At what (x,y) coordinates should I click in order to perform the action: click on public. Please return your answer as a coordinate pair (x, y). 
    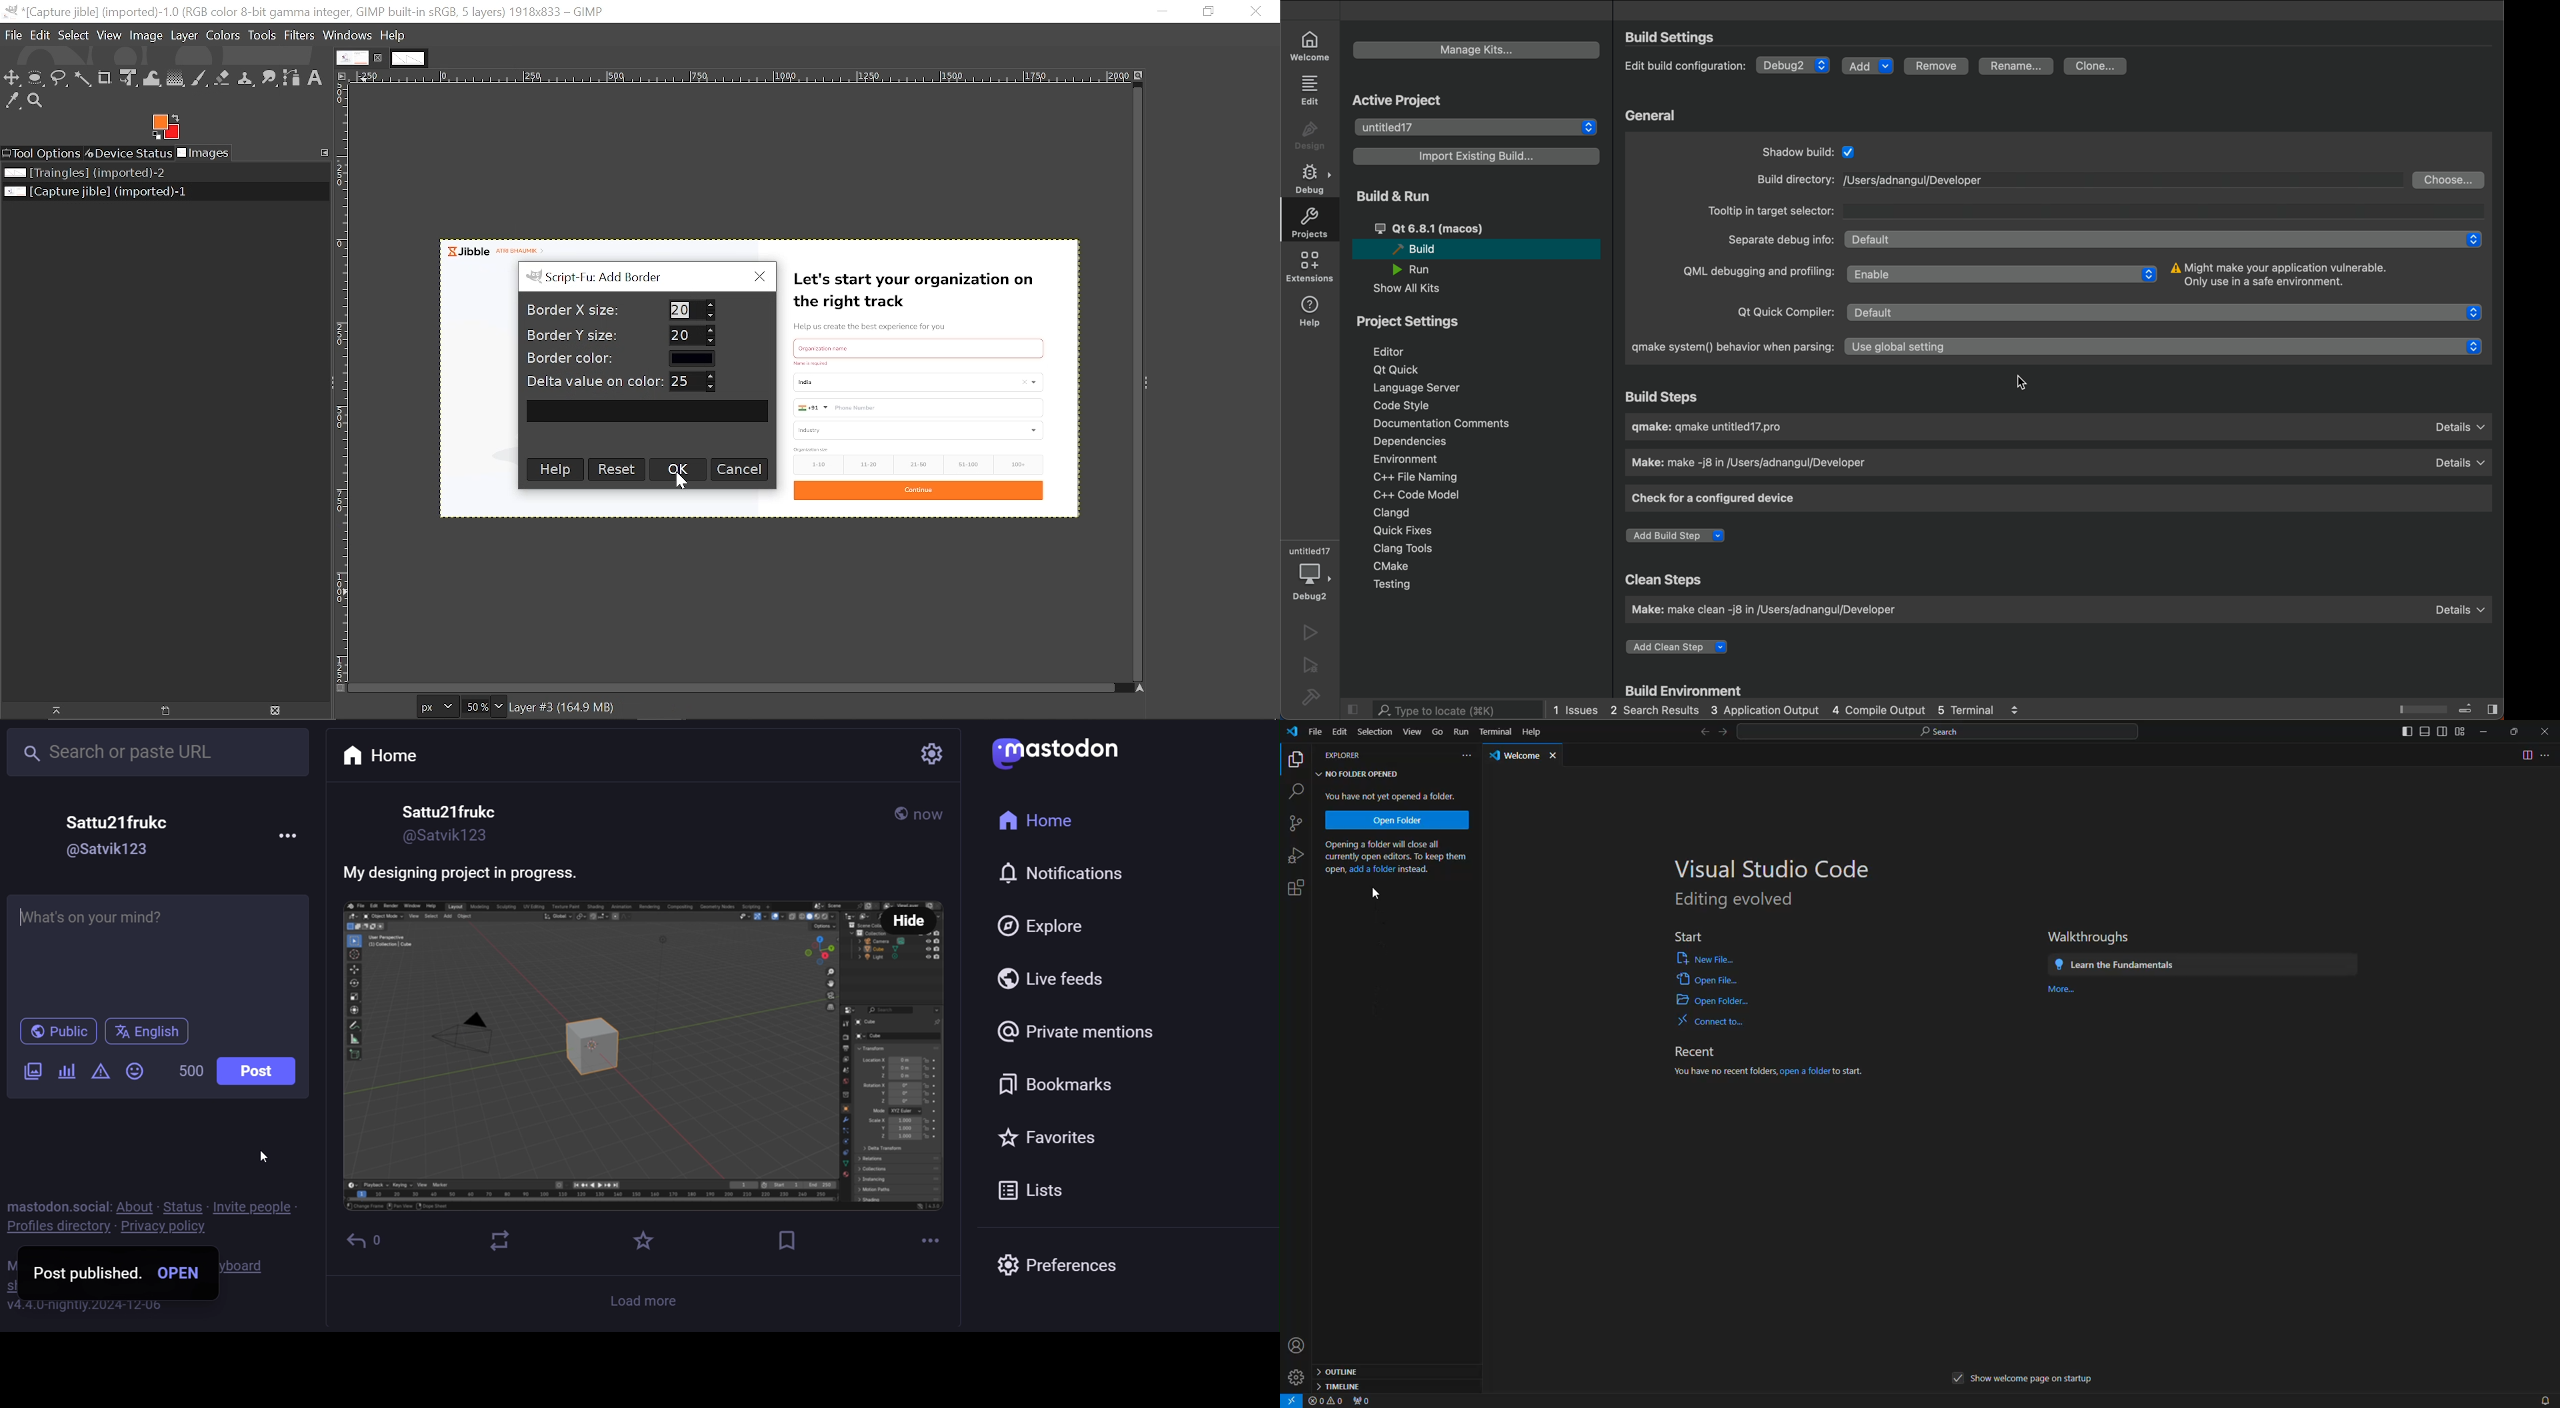
    Looking at the image, I should click on (898, 814).